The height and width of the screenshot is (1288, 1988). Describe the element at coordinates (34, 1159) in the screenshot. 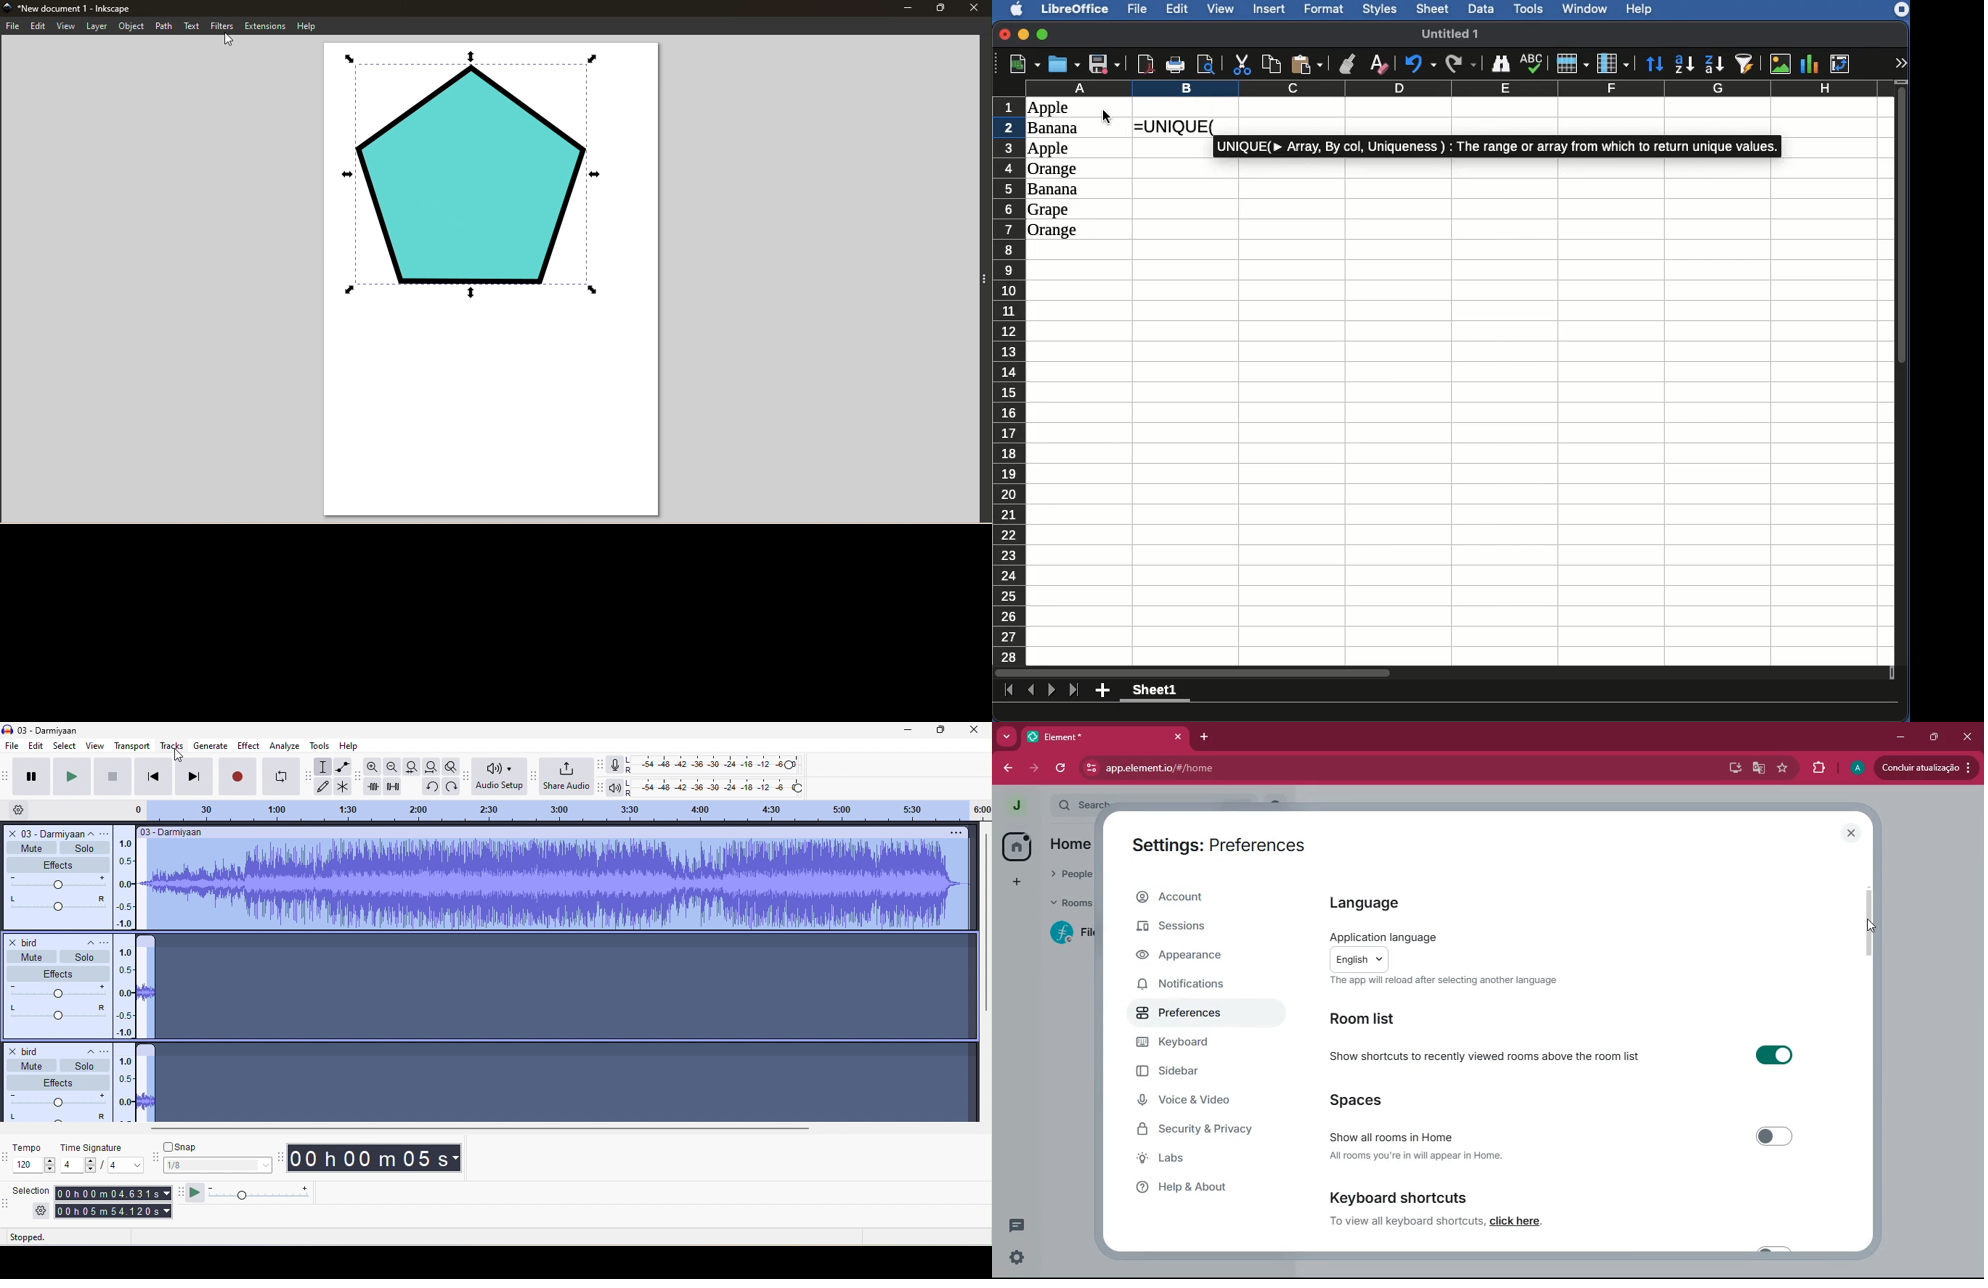

I see `tempo` at that location.